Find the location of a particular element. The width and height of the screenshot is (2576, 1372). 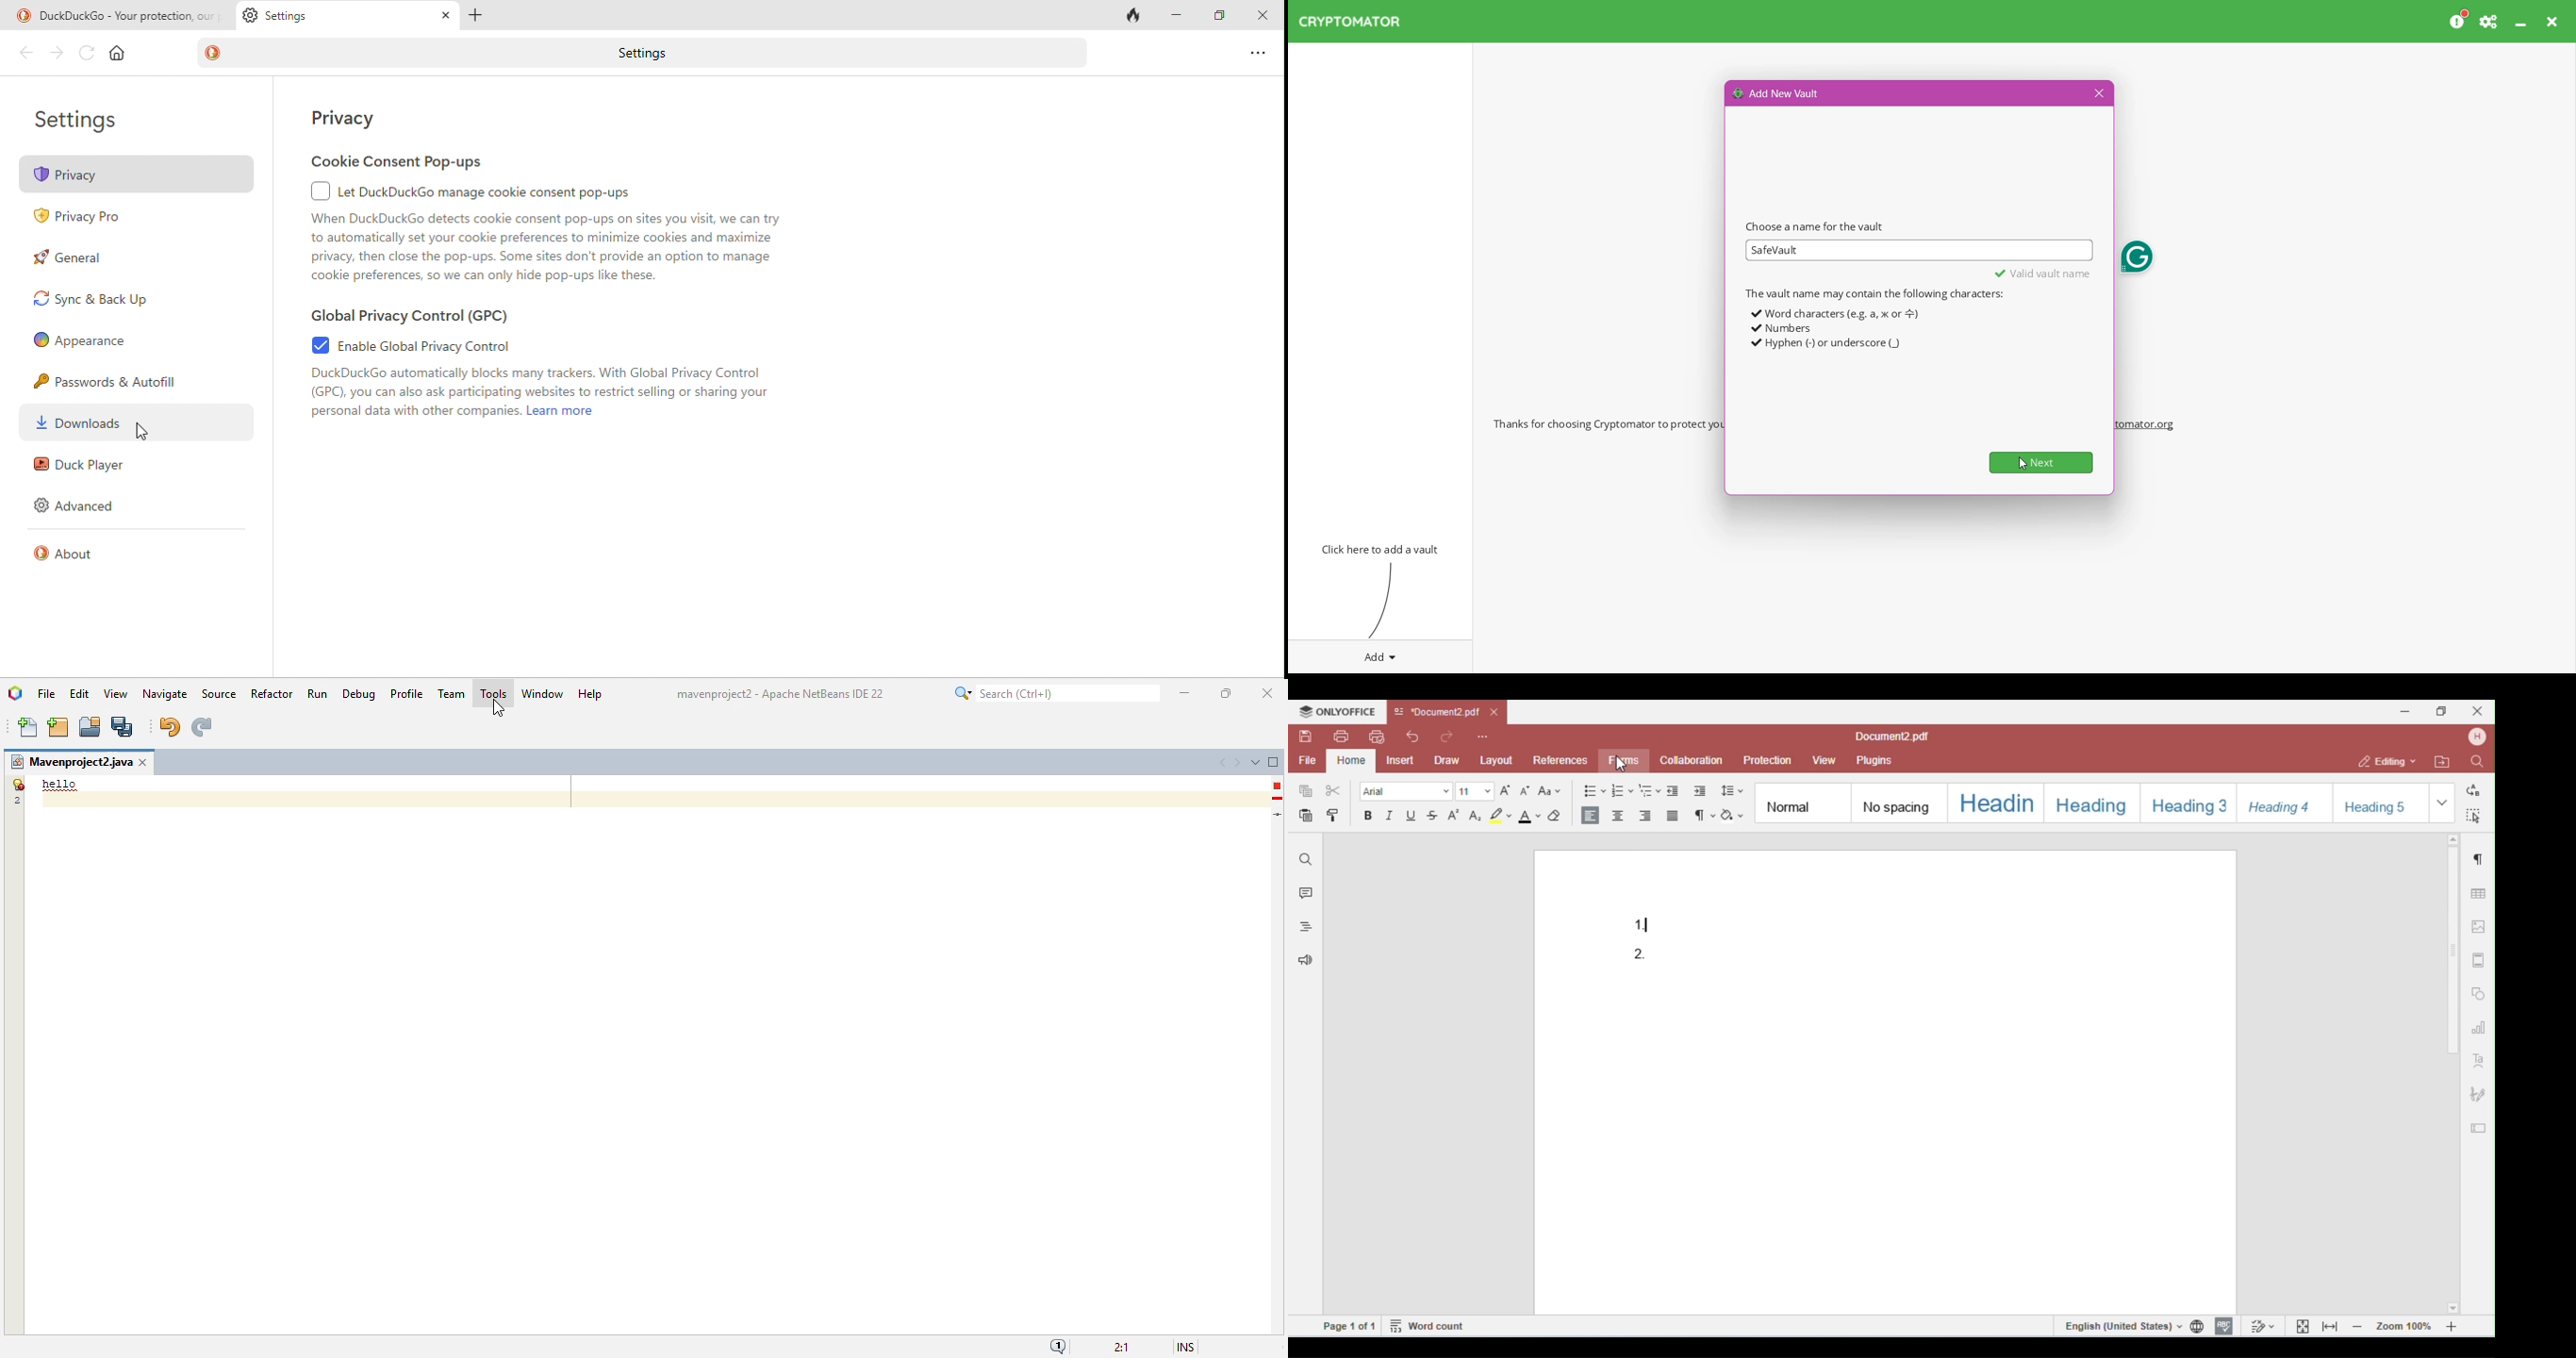

Add New Vault is located at coordinates (1777, 93).